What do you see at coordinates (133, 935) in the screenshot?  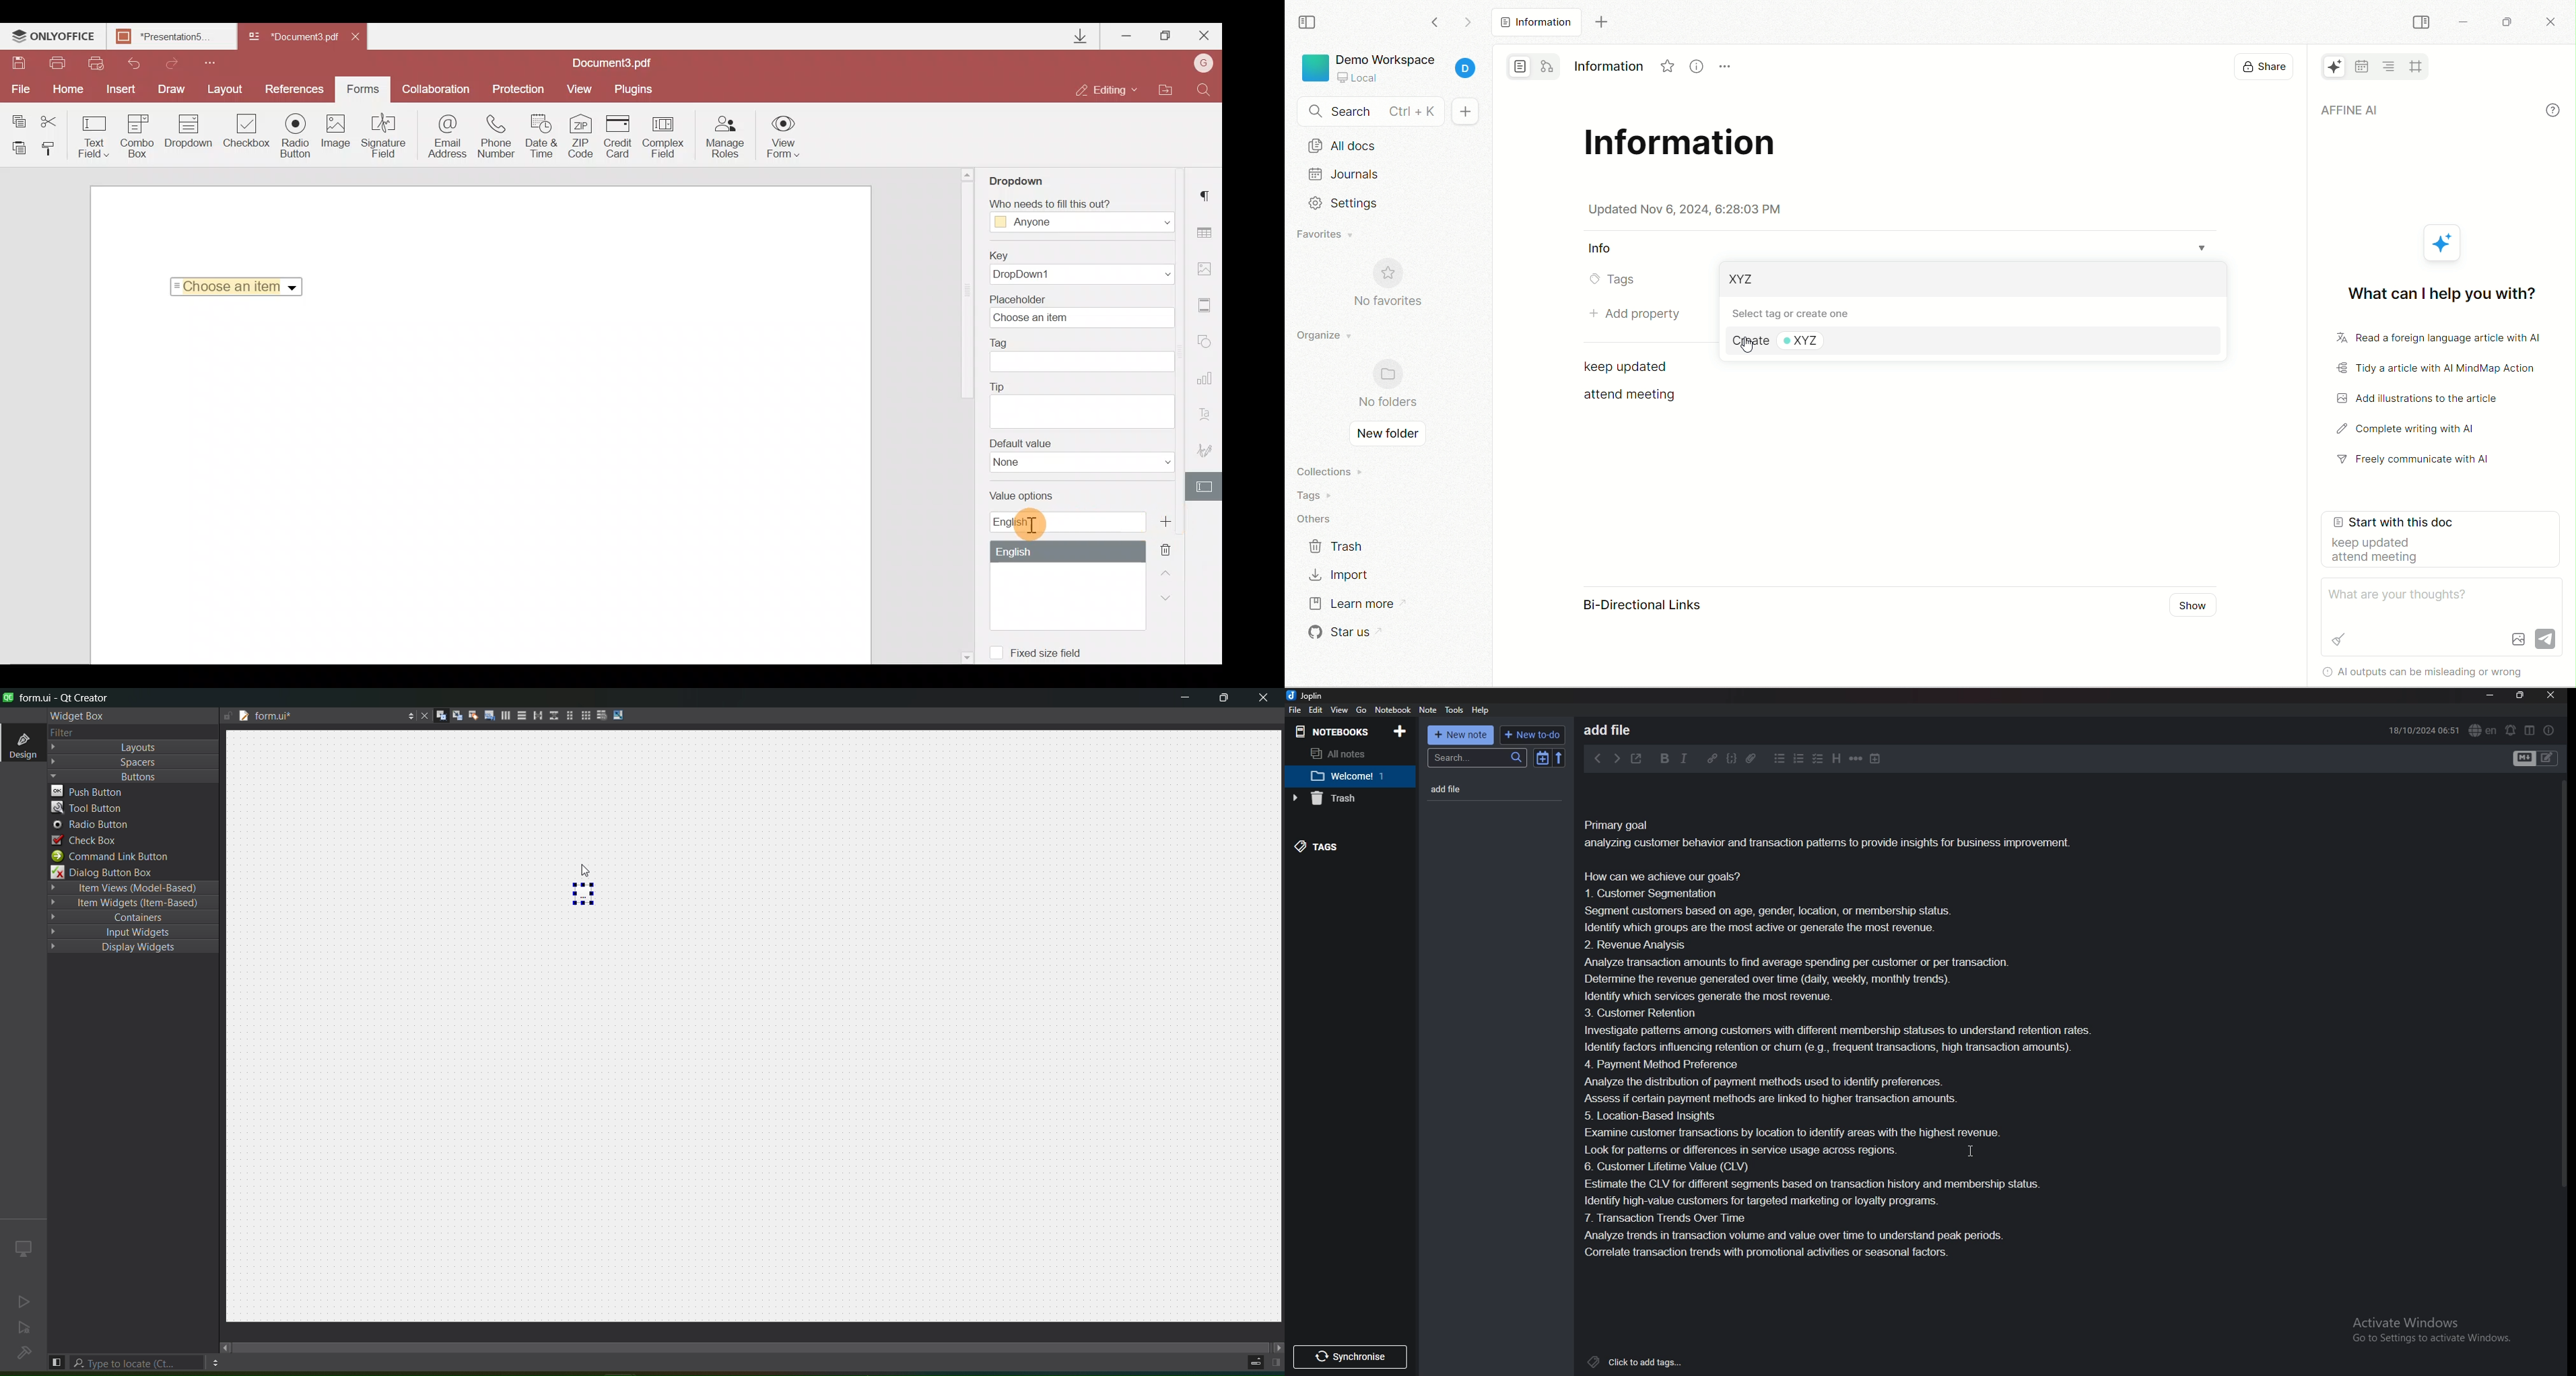 I see `input widgets` at bounding box center [133, 935].